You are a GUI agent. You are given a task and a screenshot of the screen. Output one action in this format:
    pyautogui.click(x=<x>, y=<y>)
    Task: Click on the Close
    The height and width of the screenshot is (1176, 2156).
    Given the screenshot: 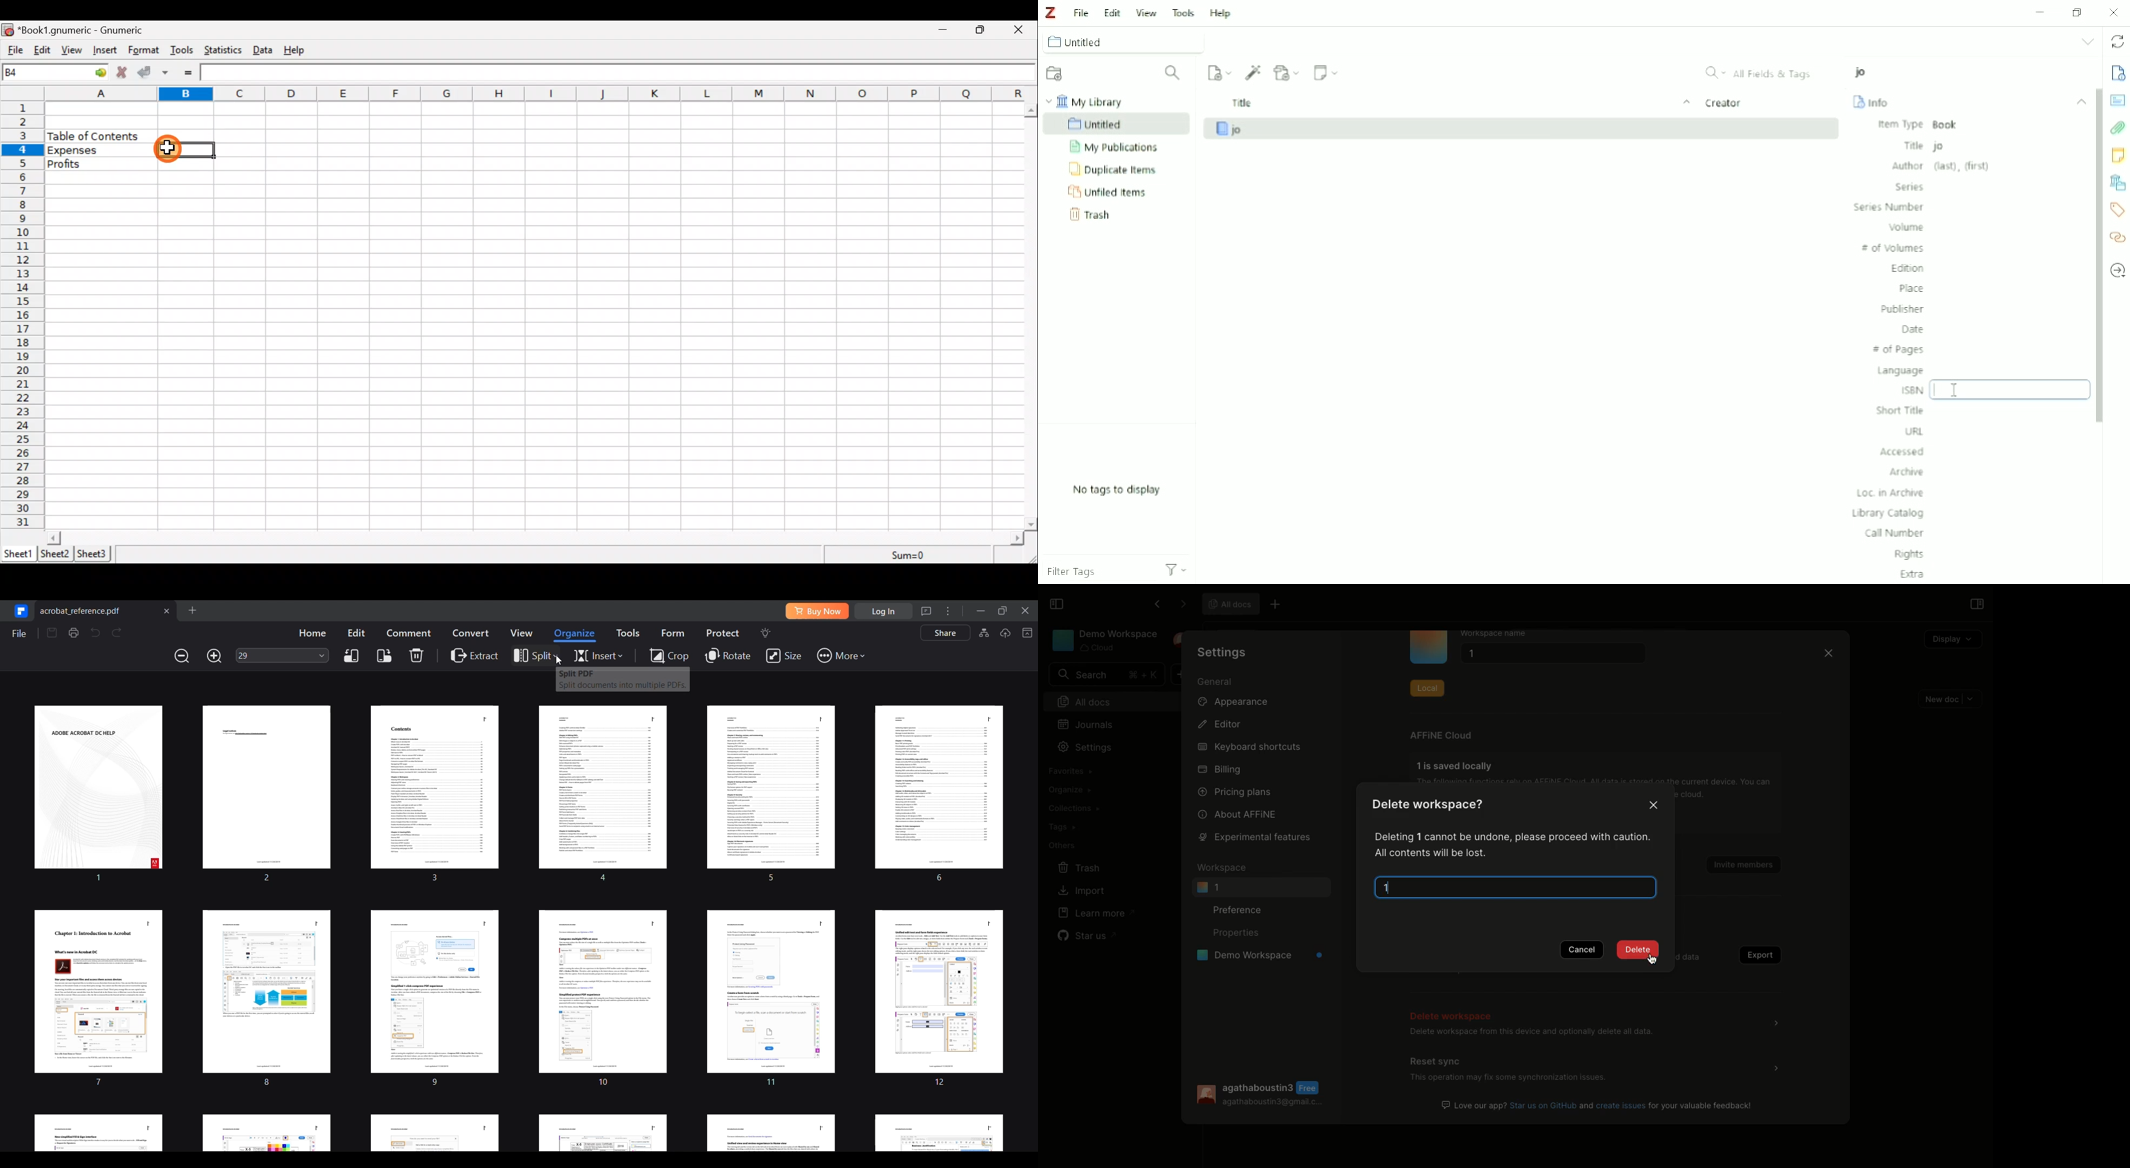 What is the action you would take?
    pyautogui.click(x=1023, y=30)
    